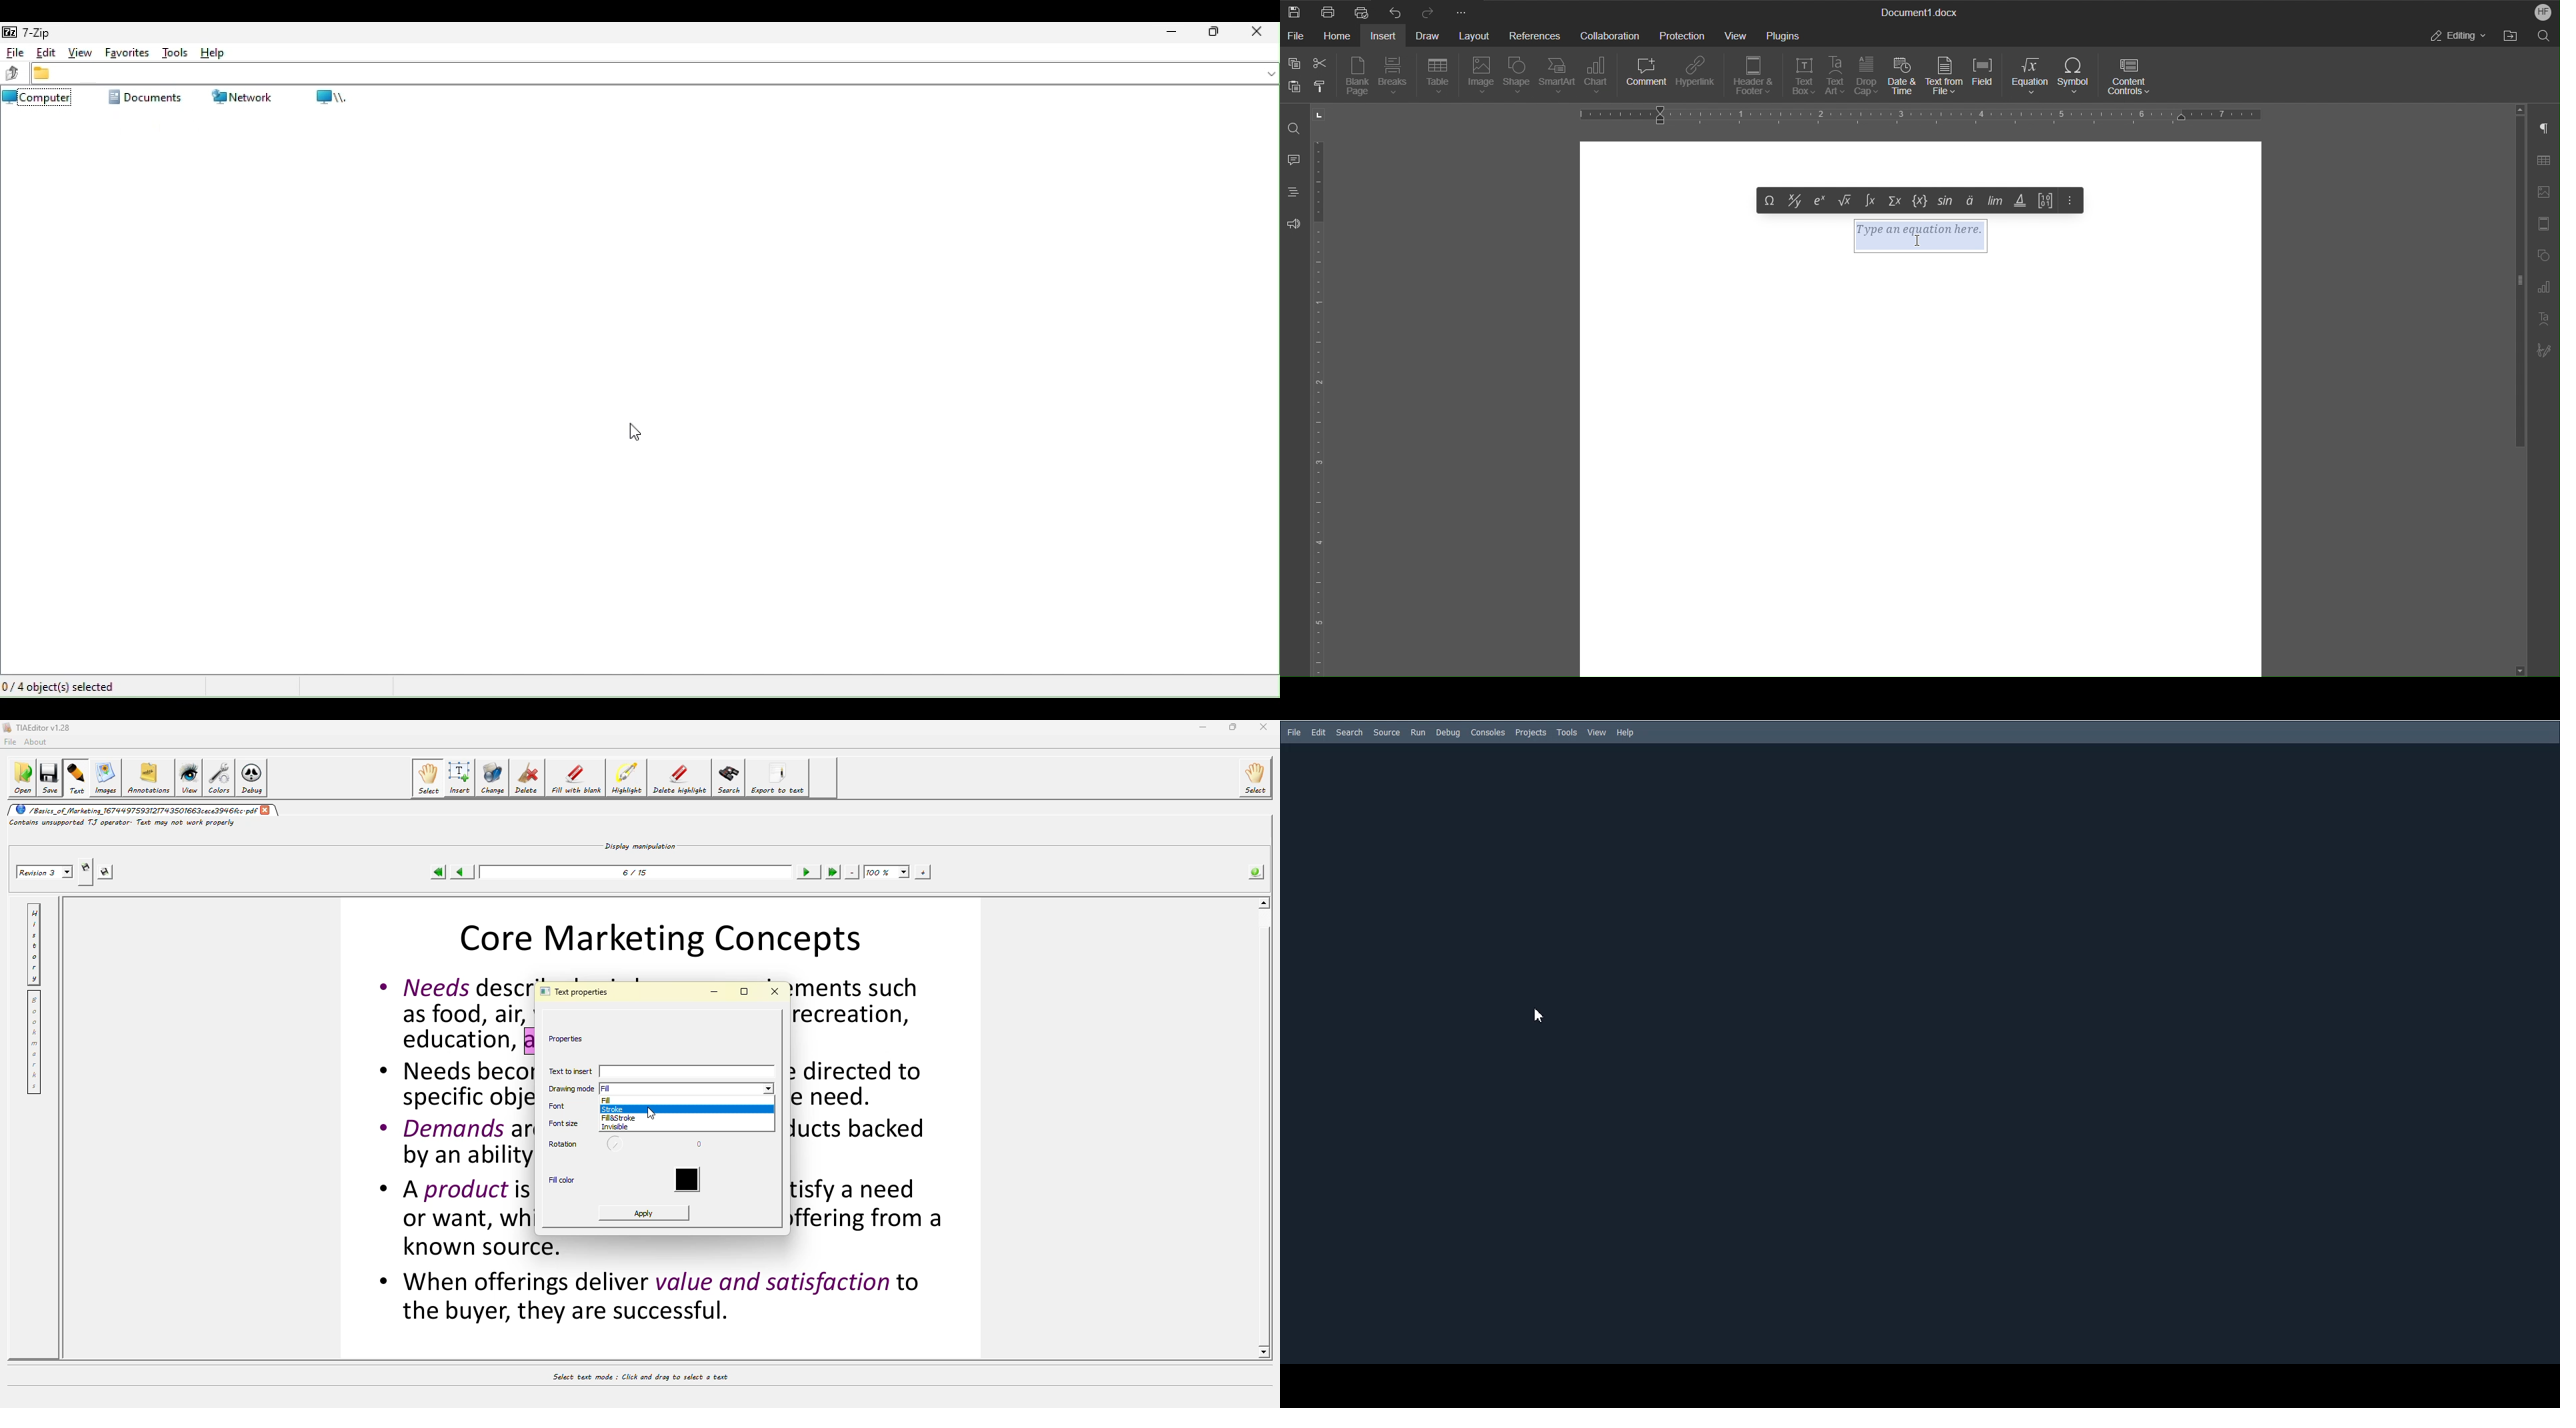 The width and height of the screenshot is (2576, 1428). What do you see at coordinates (1597, 733) in the screenshot?
I see `View` at bounding box center [1597, 733].